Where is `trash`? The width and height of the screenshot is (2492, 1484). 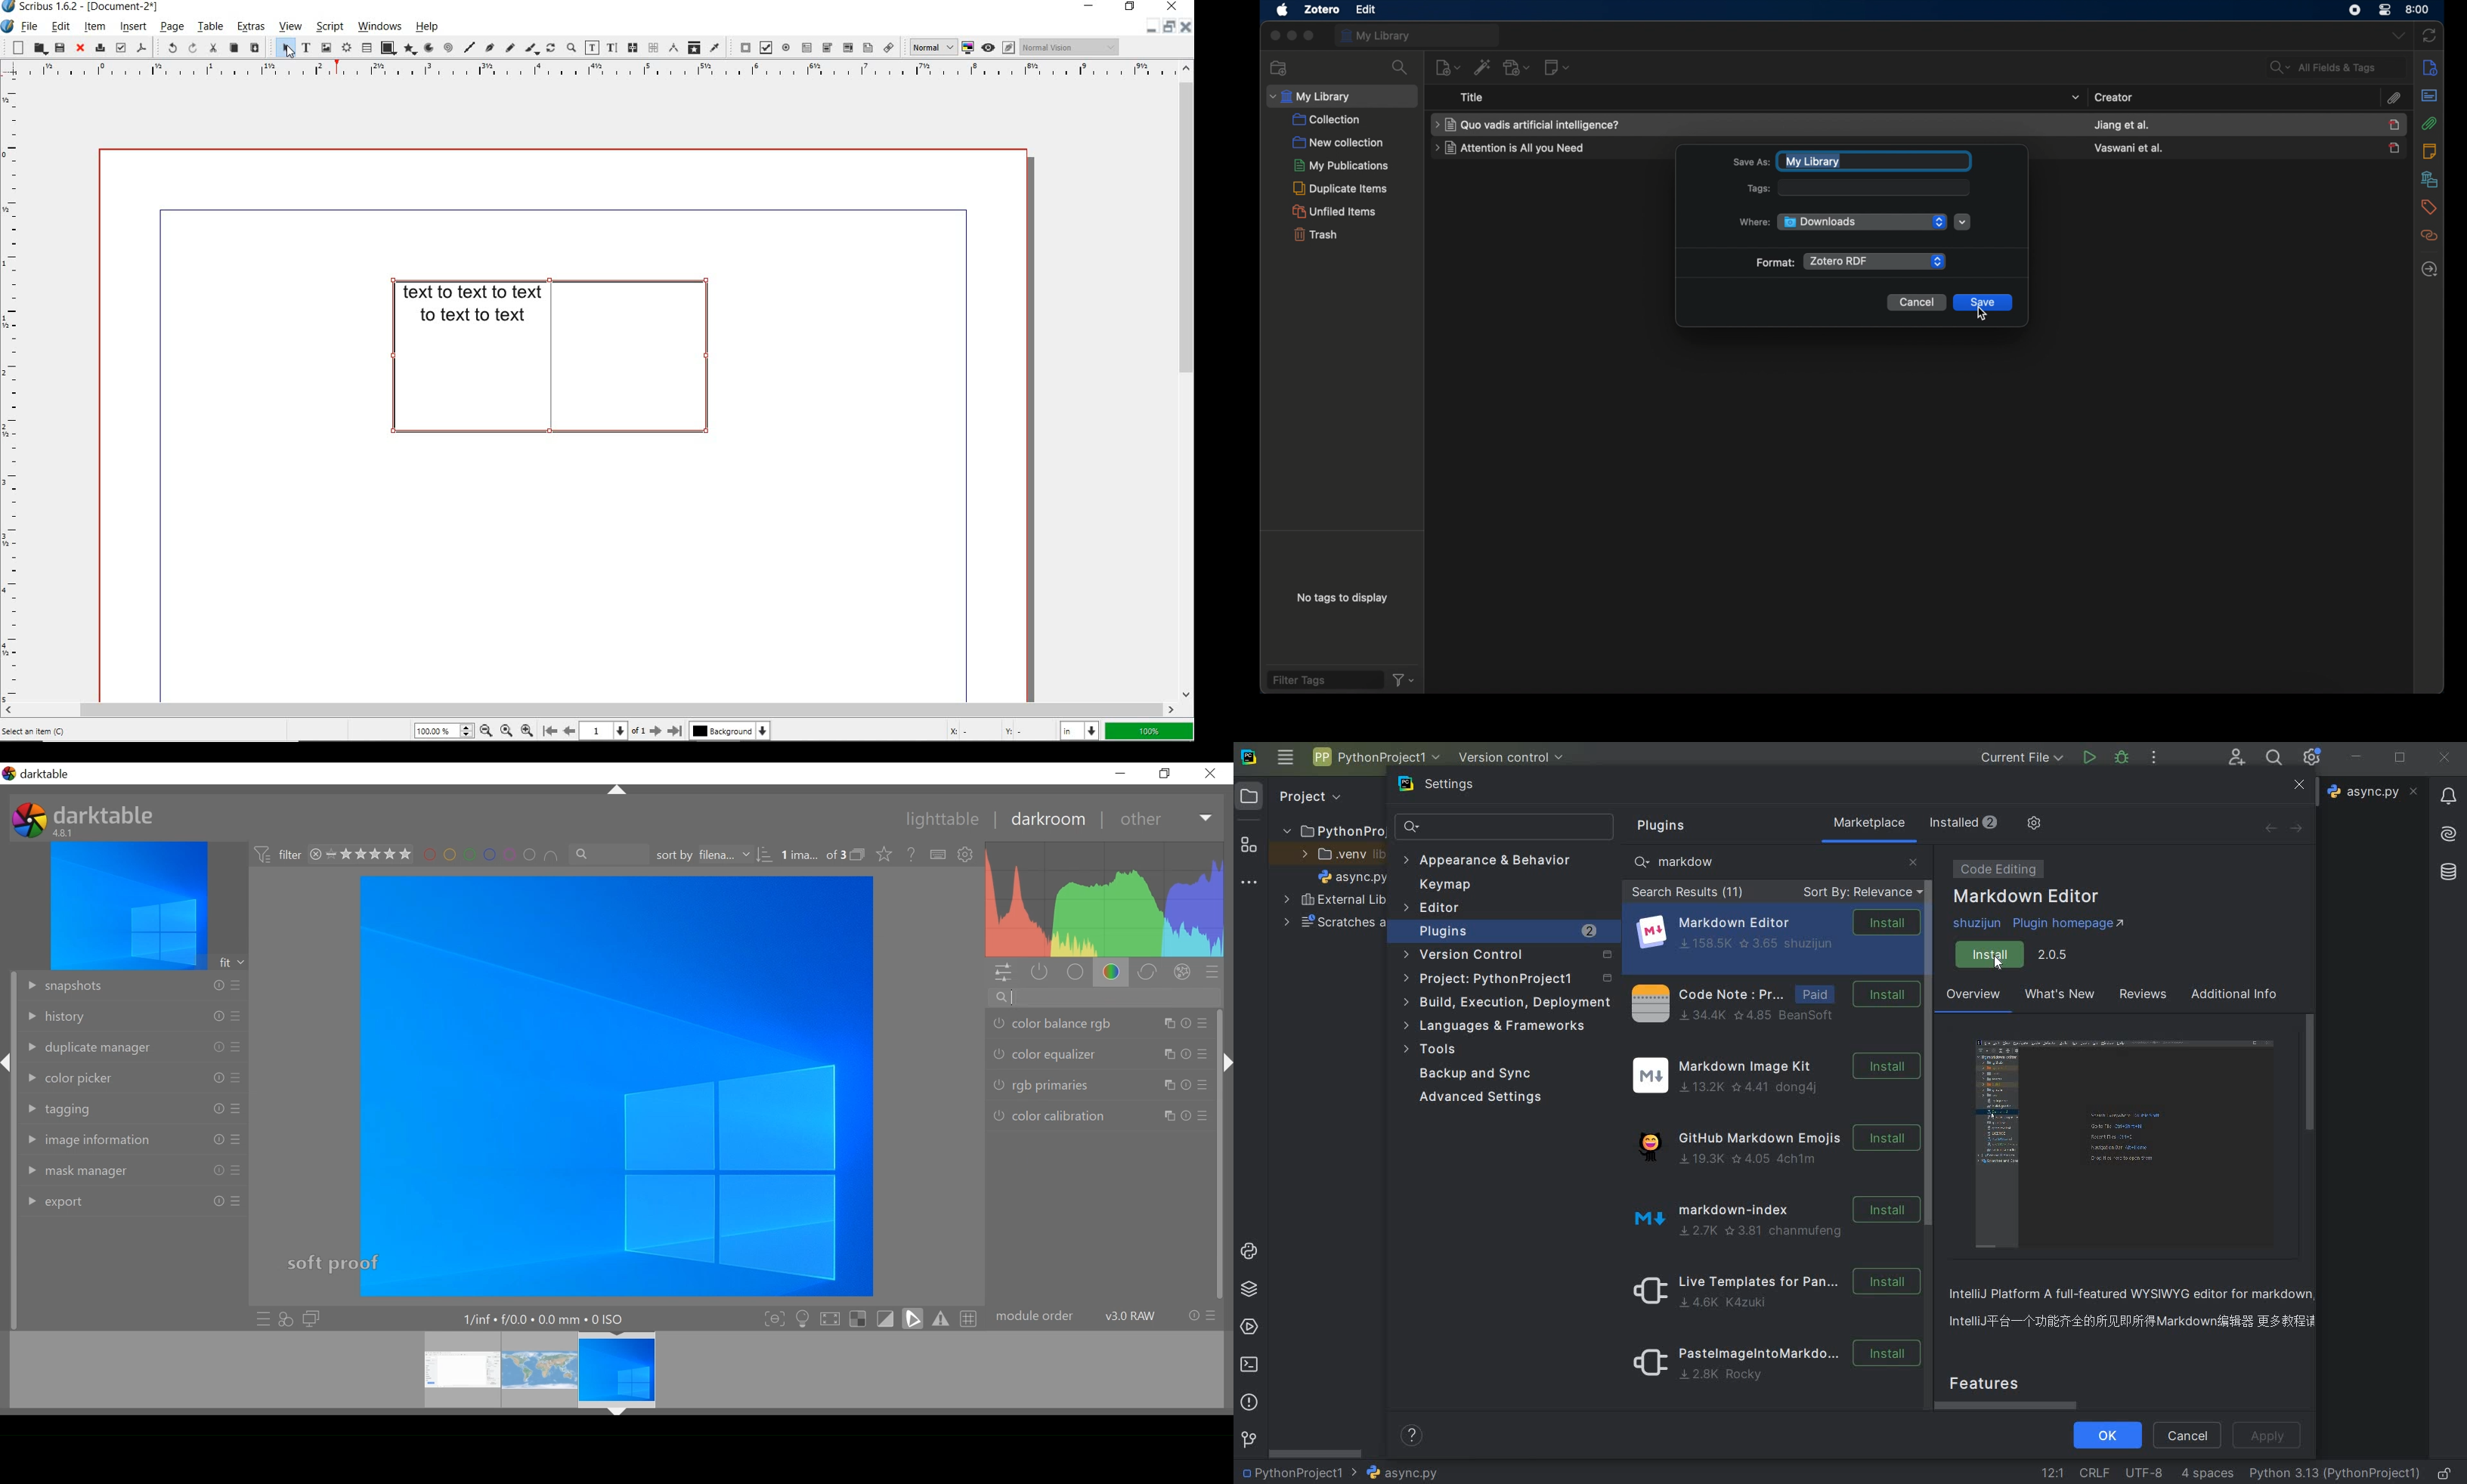 trash is located at coordinates (1314, 234).